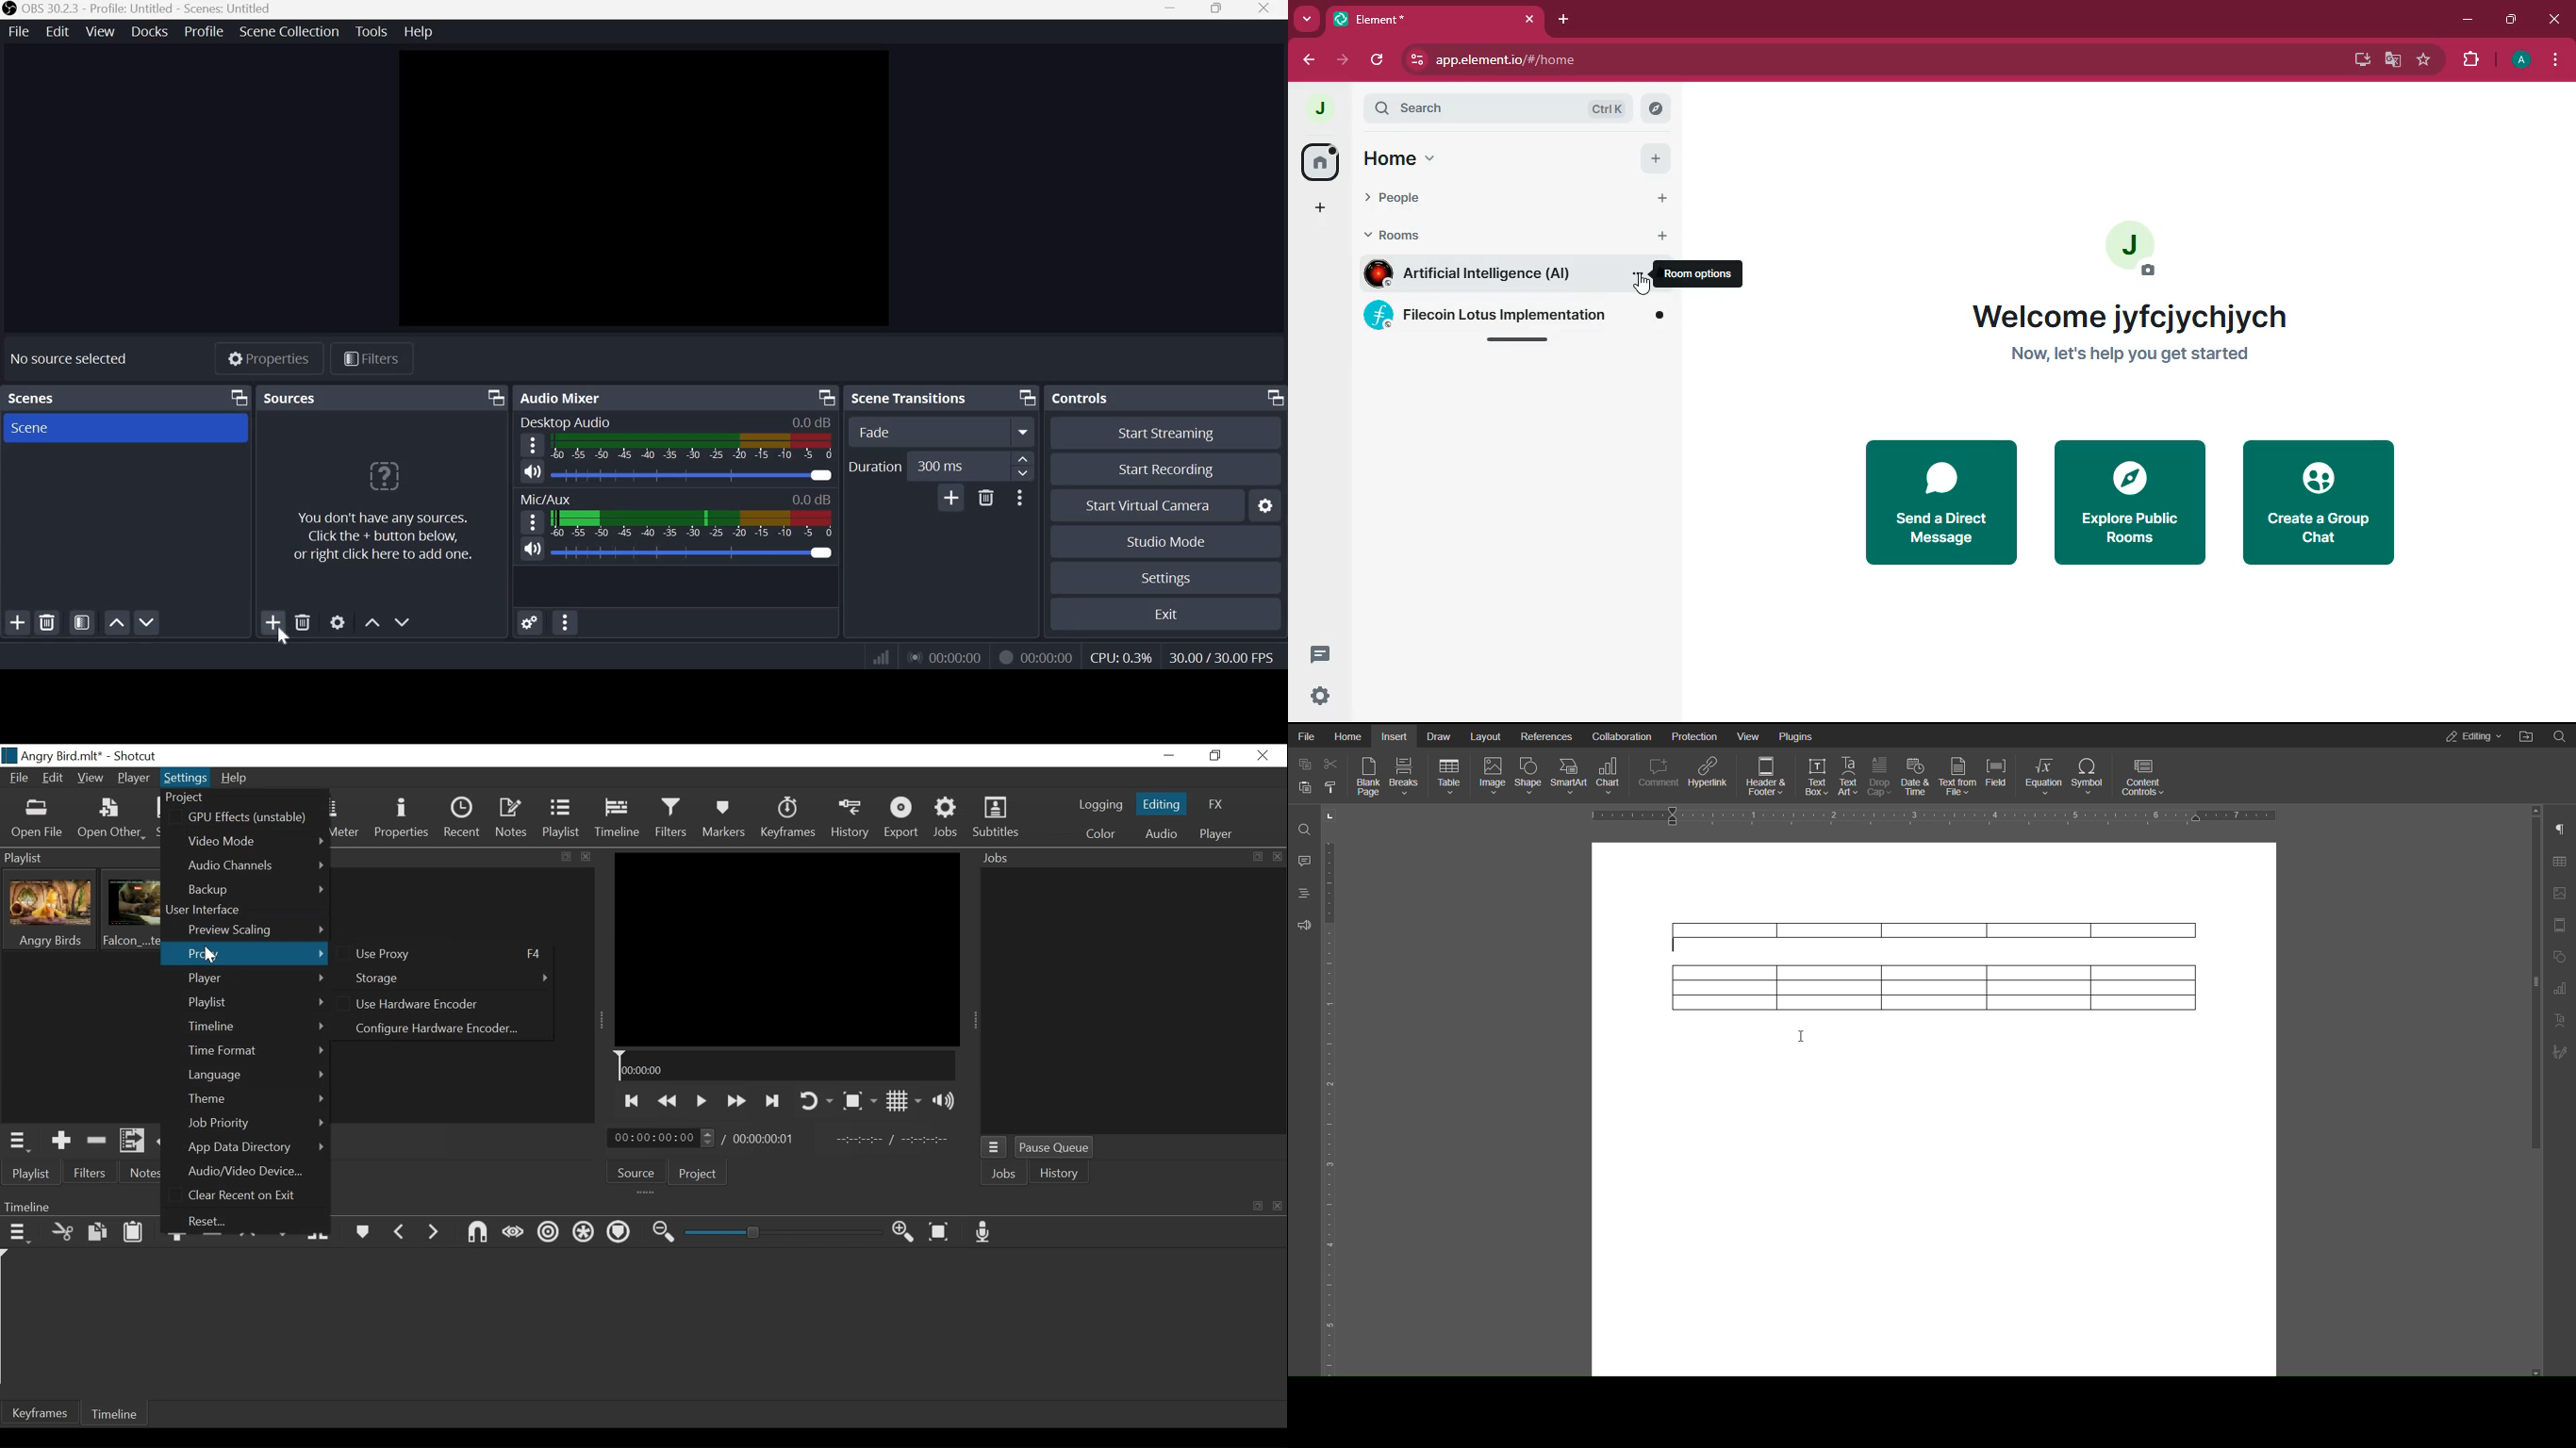 Image resolution: width=2576 pixels, height=1456 pixels. Describe the element at coordinates (1265, 9) in the screenshot. I see `Close` at that location.